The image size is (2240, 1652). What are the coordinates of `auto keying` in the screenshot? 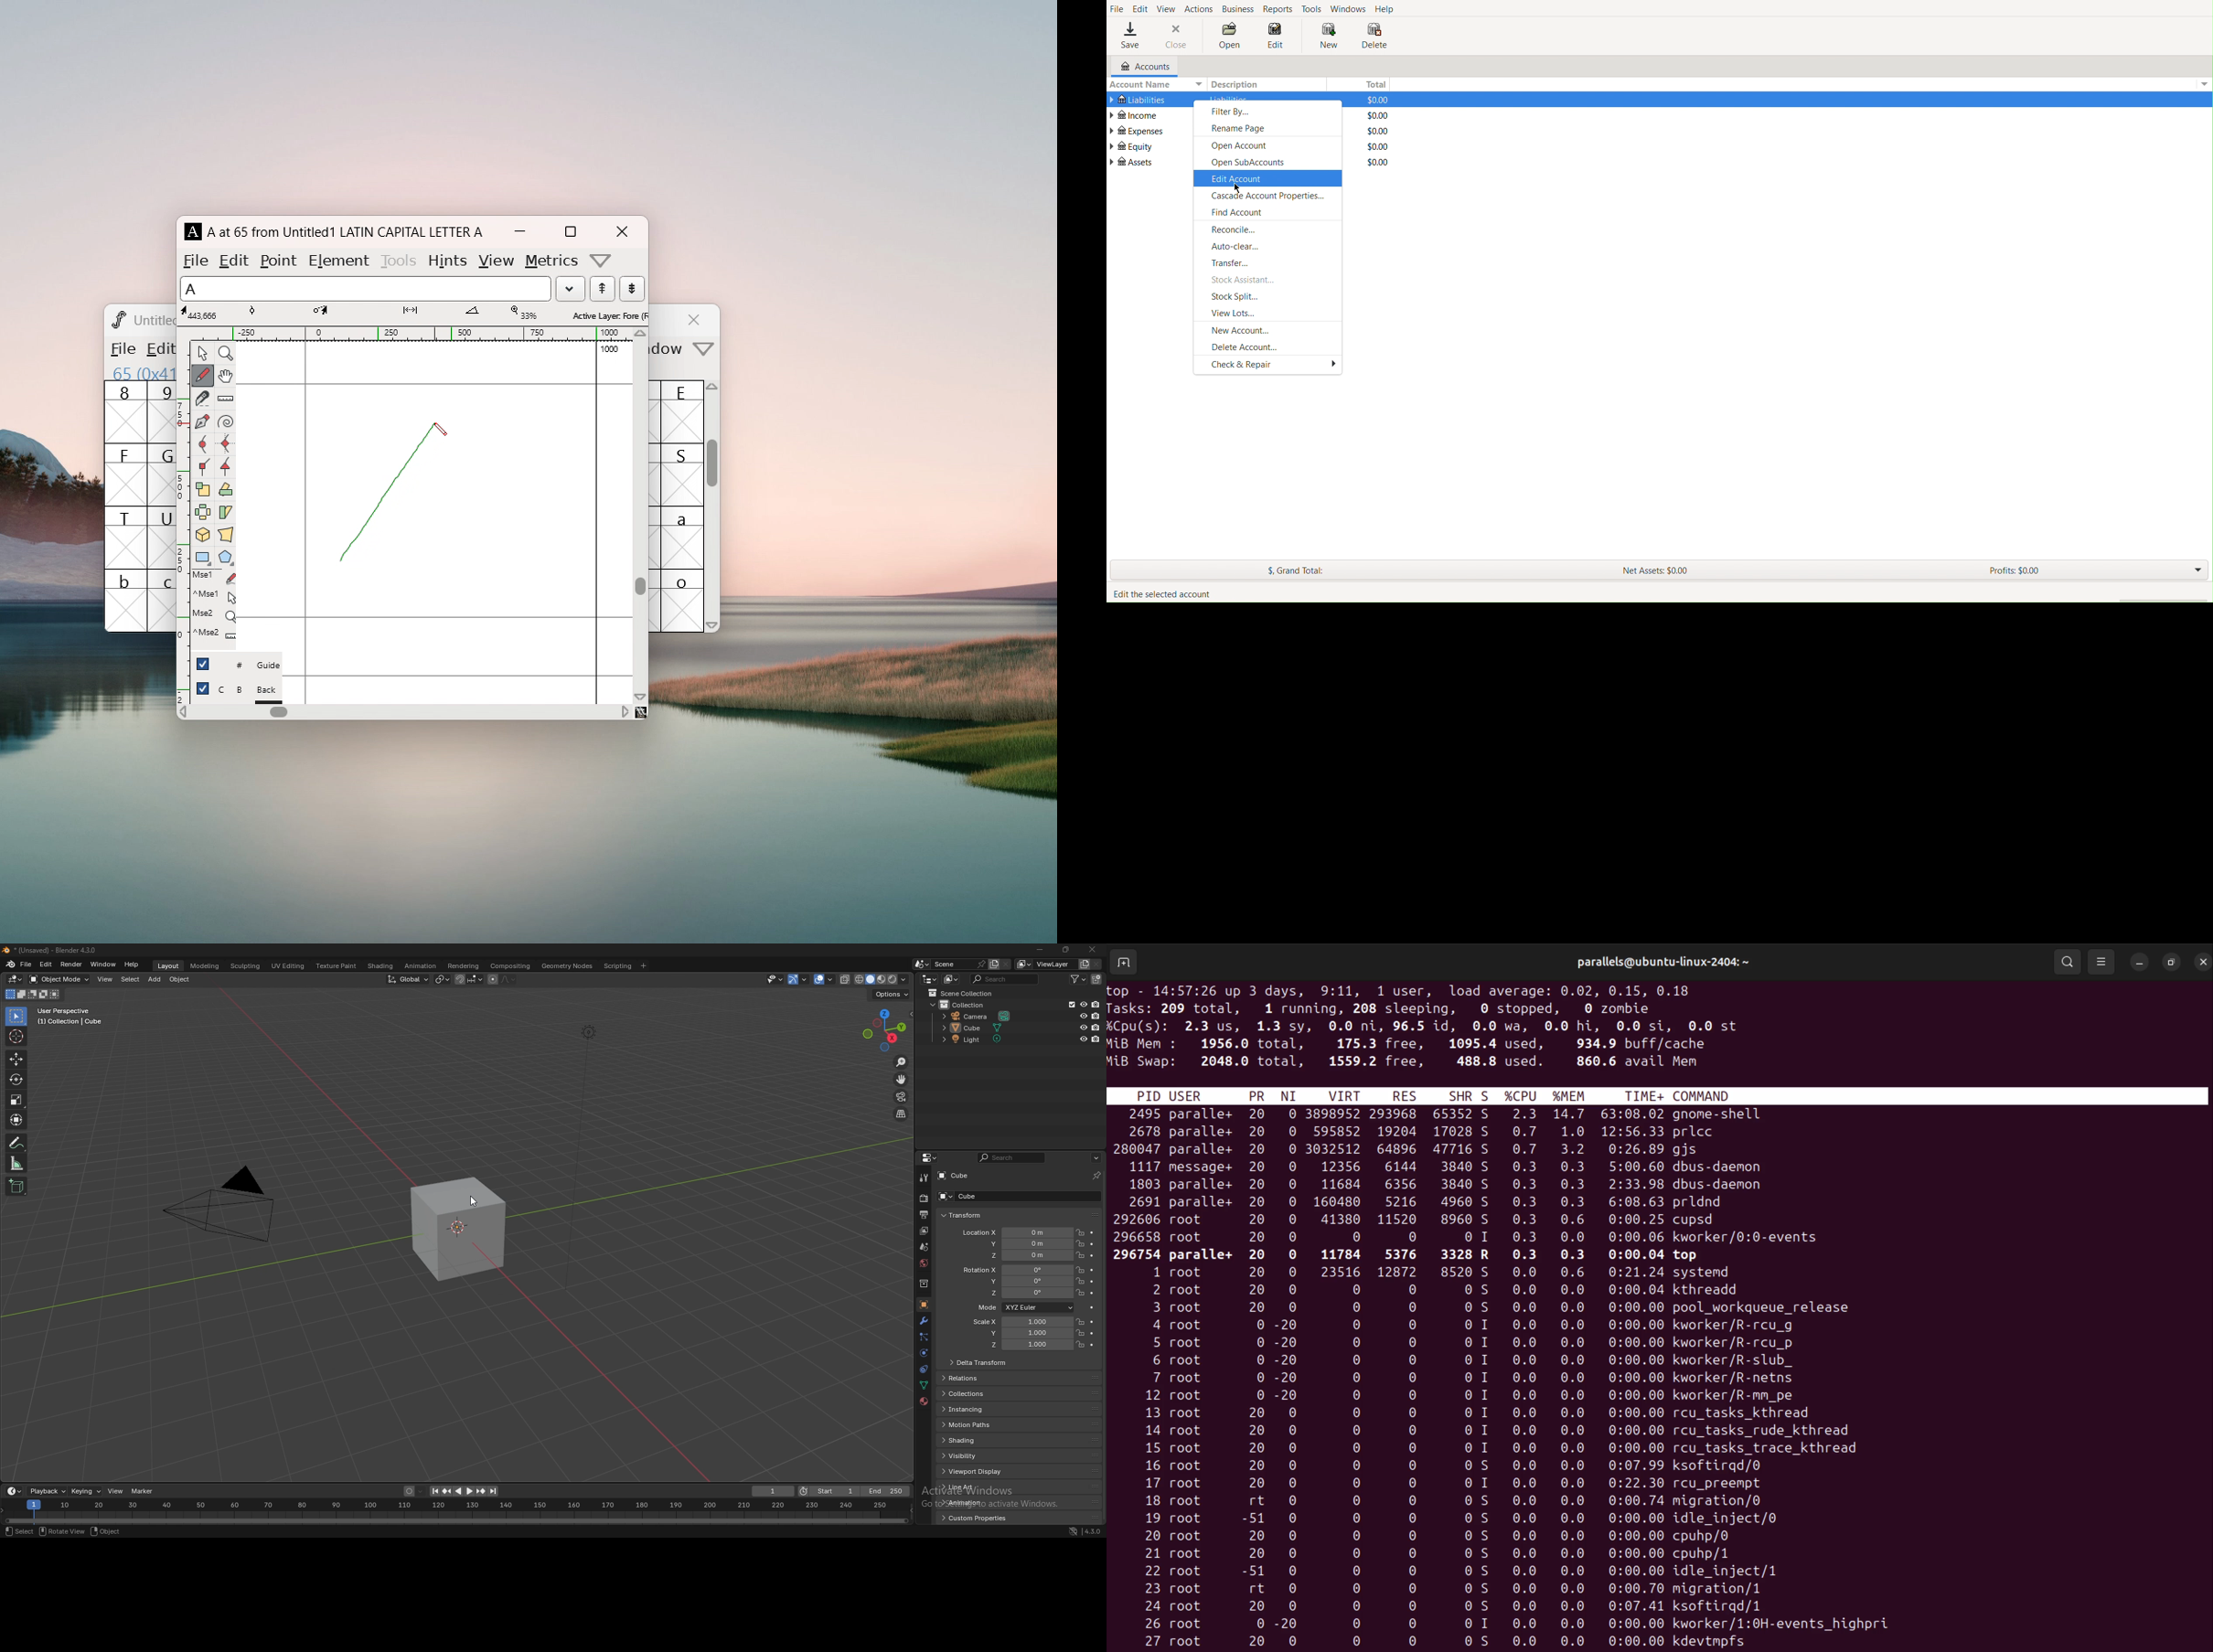 It's located at (414, 1491).